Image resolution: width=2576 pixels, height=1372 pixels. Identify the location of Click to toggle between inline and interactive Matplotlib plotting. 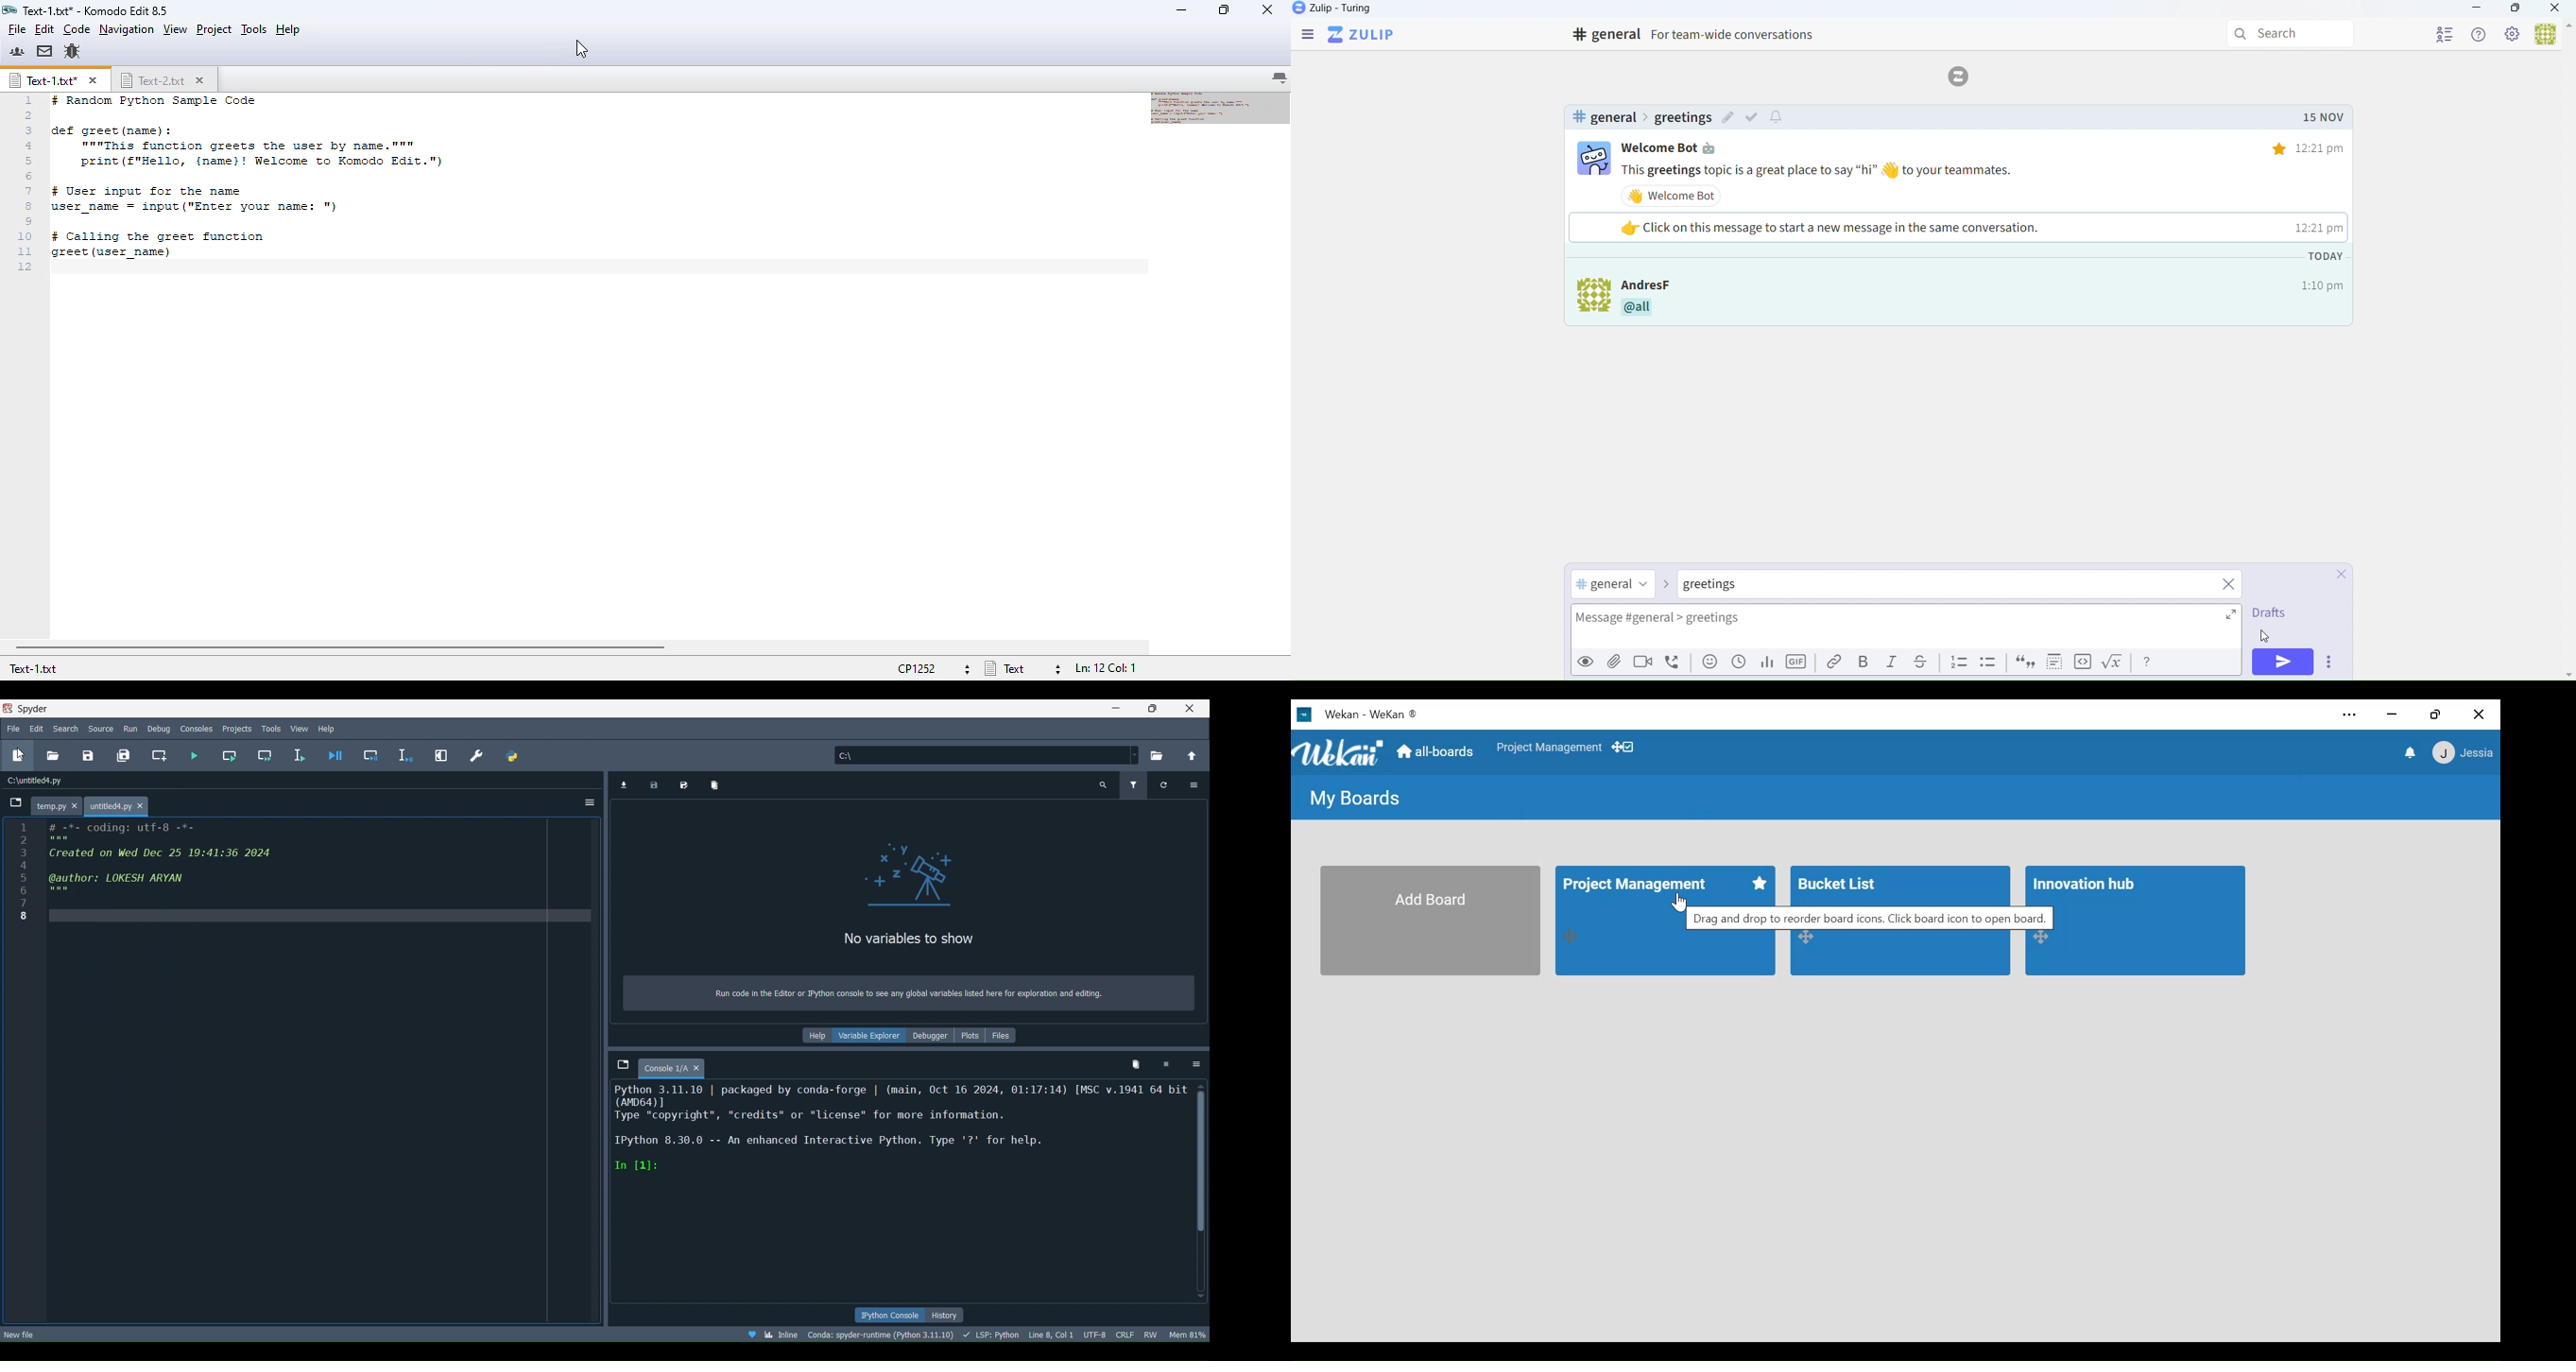
(783, 1332).